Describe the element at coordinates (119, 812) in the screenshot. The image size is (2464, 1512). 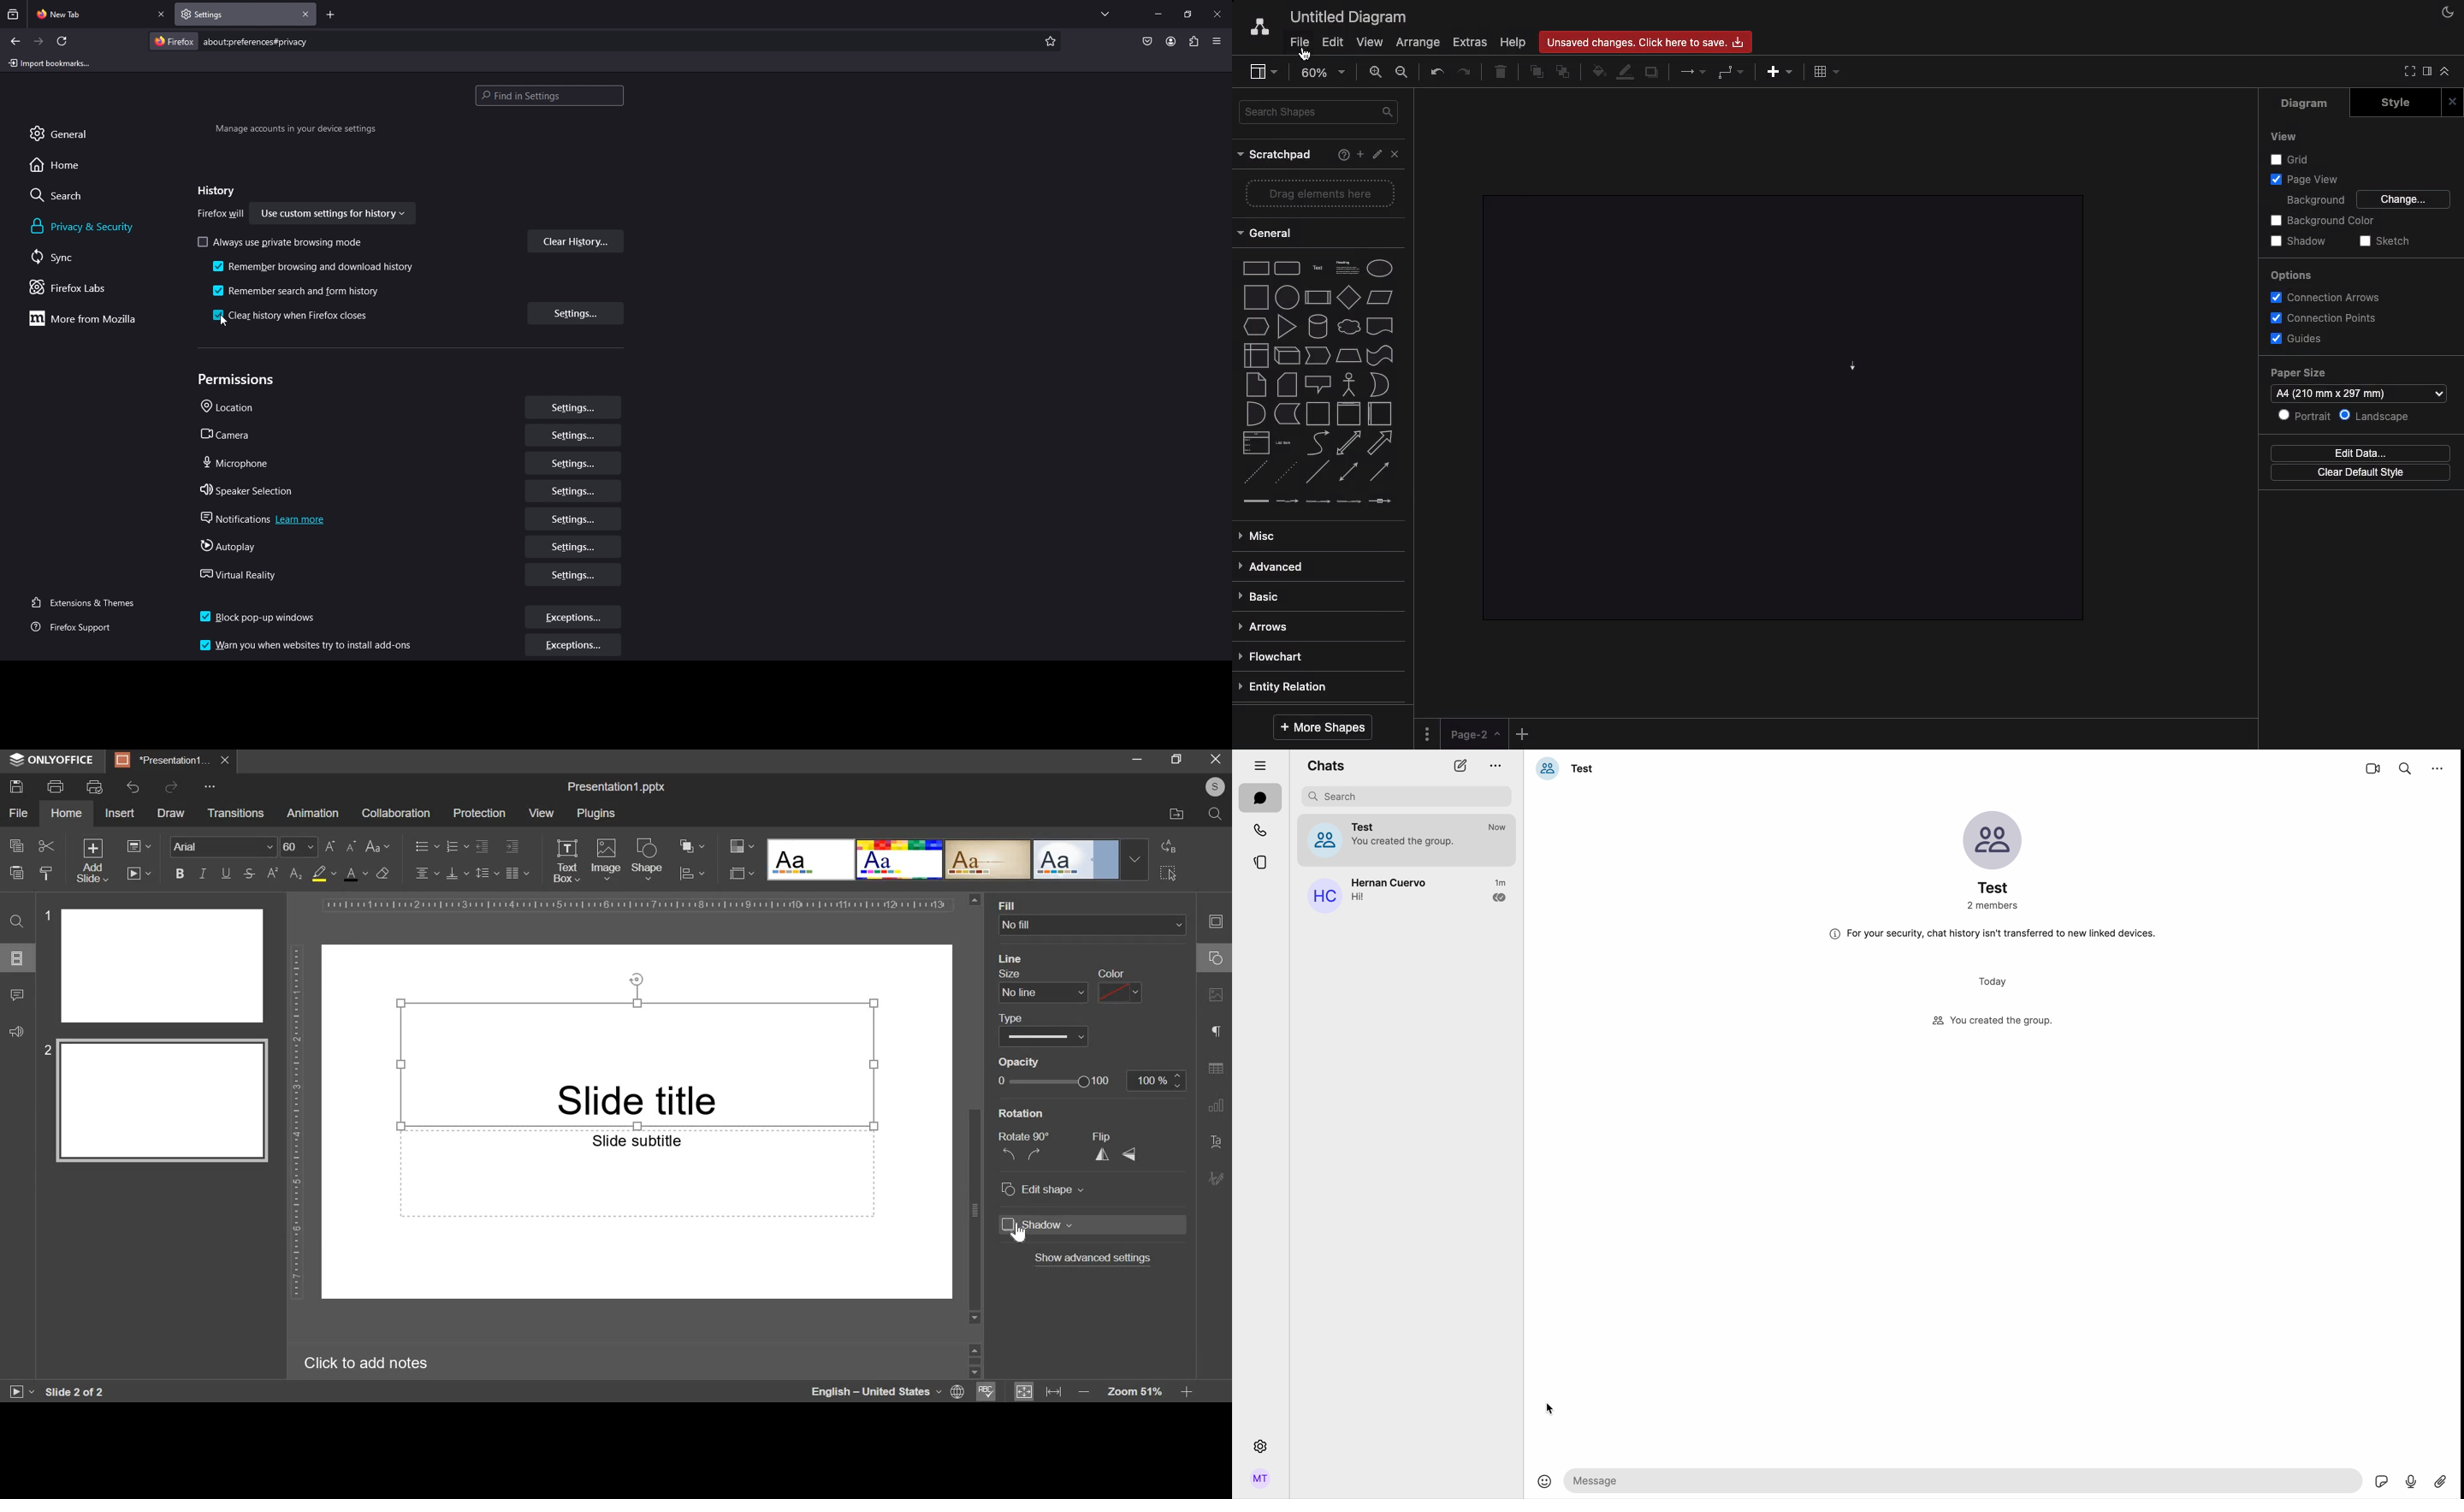
I see `insert` at that location.